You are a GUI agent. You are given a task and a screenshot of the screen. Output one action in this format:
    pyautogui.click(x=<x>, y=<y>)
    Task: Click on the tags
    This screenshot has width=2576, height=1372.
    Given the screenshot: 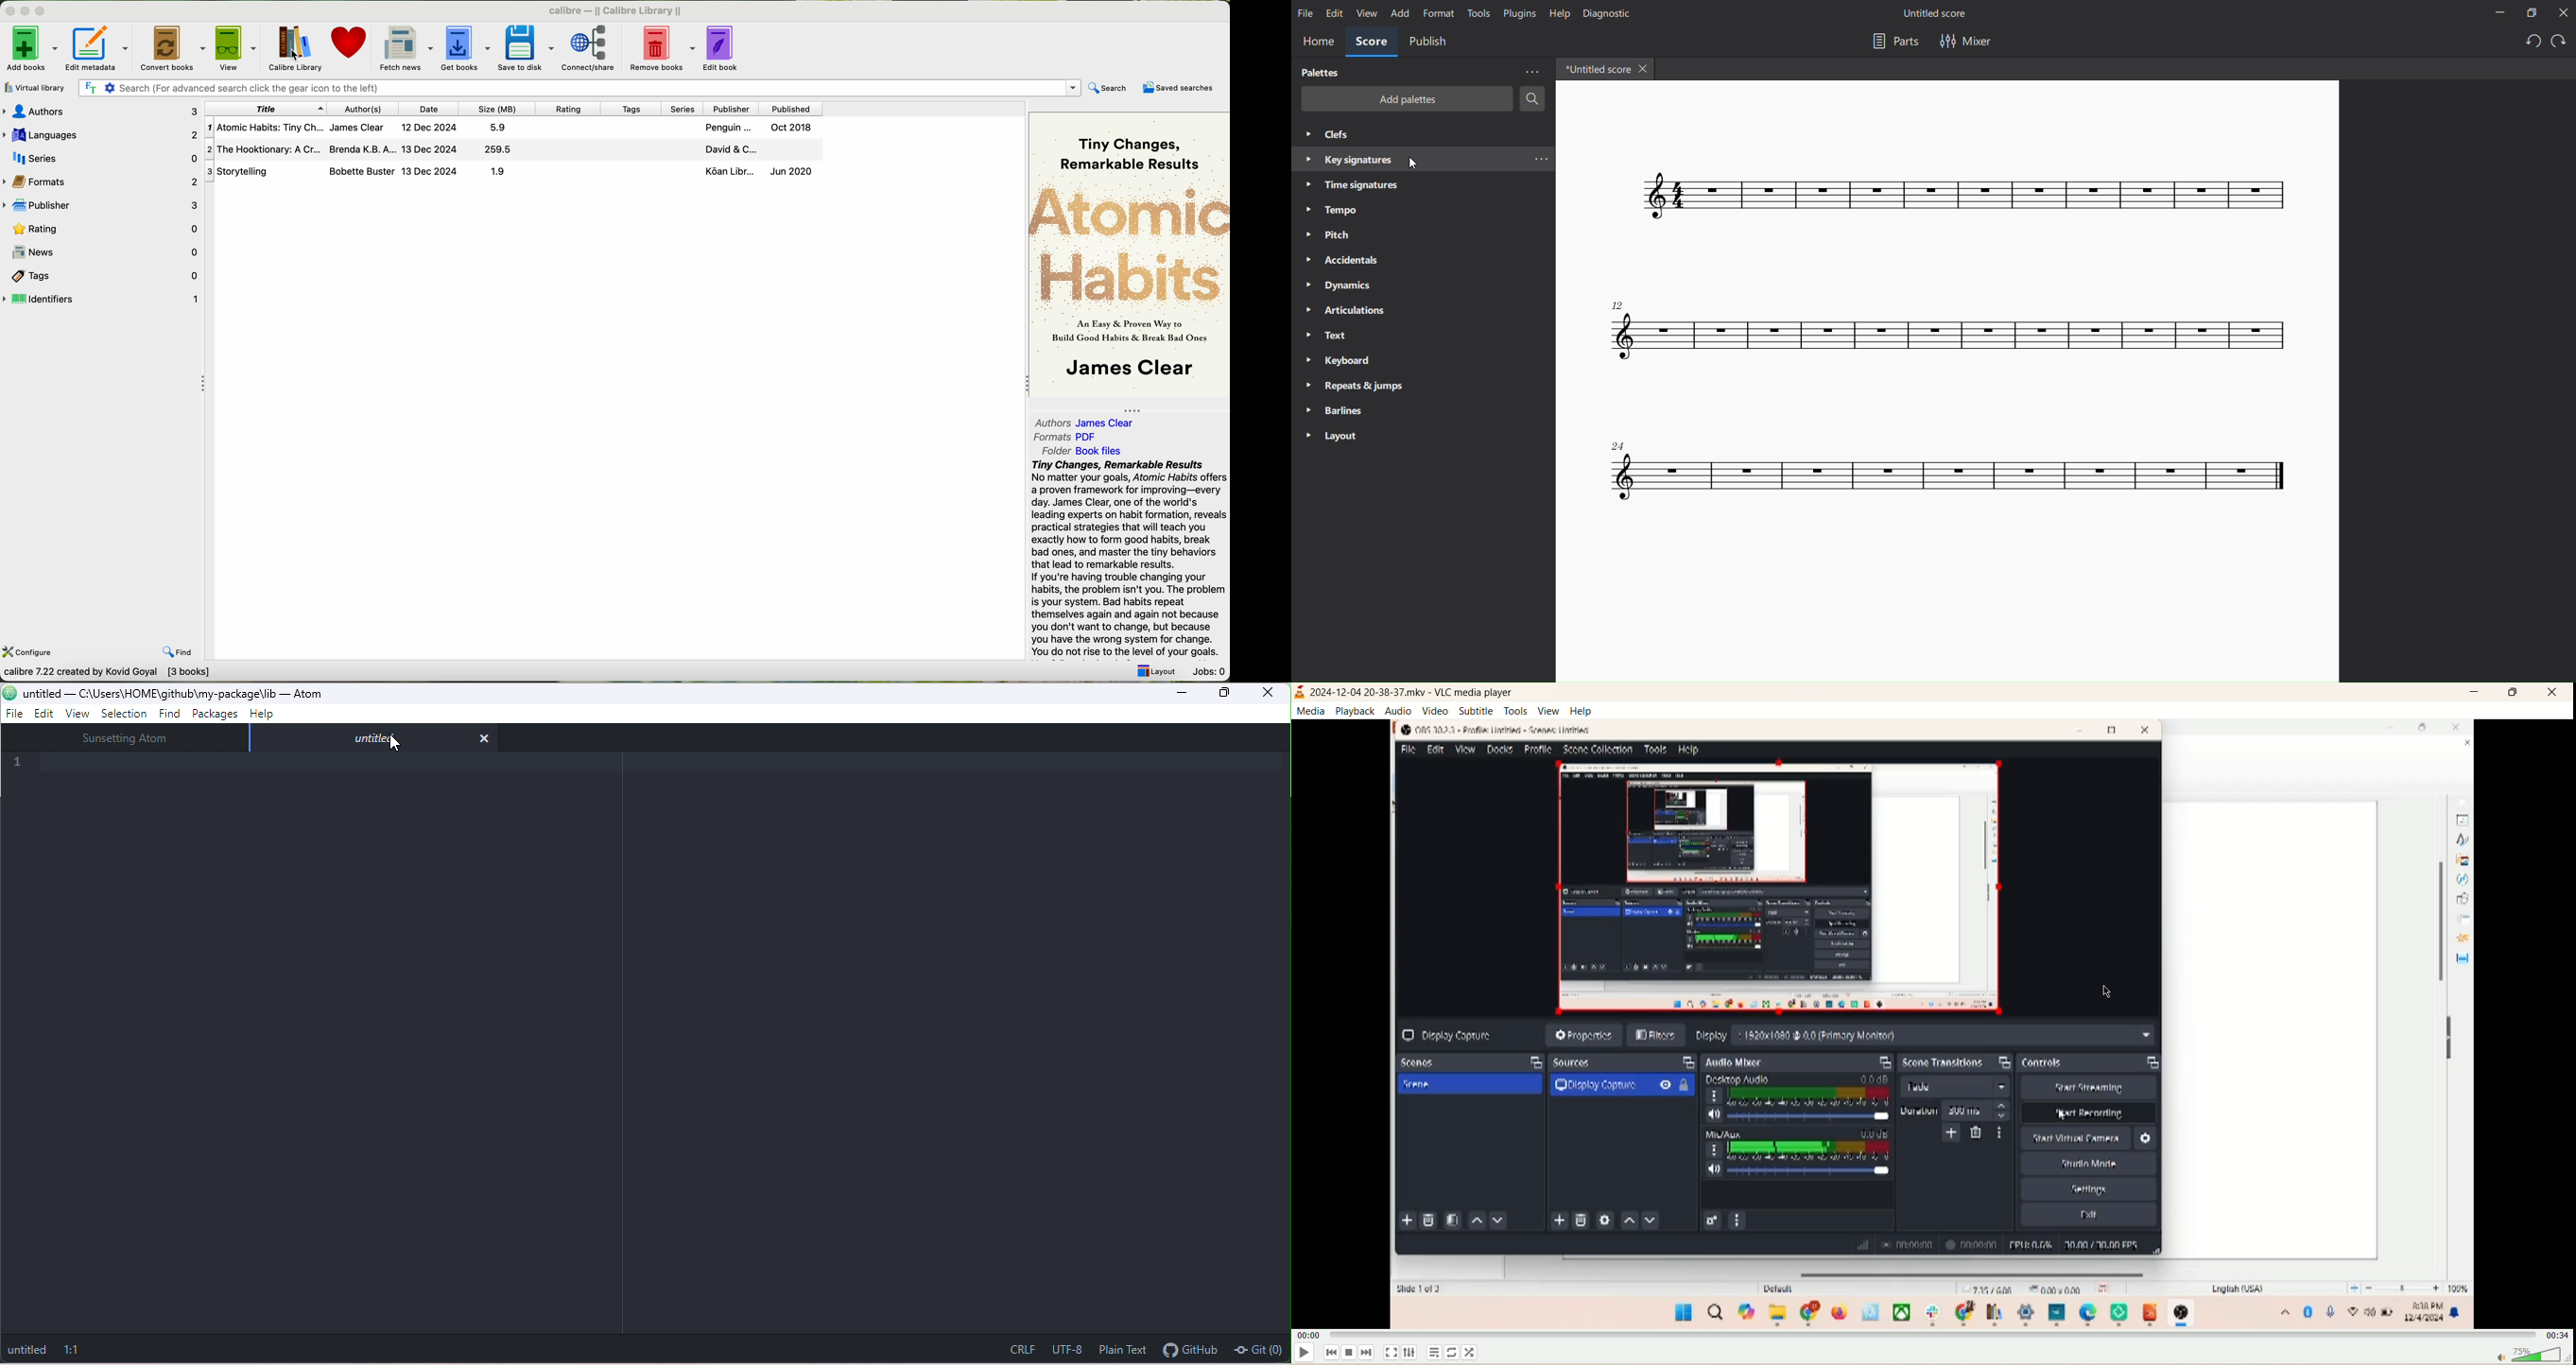 What is the action you would take?
    pyautogui.click(x=101, y=276)
    